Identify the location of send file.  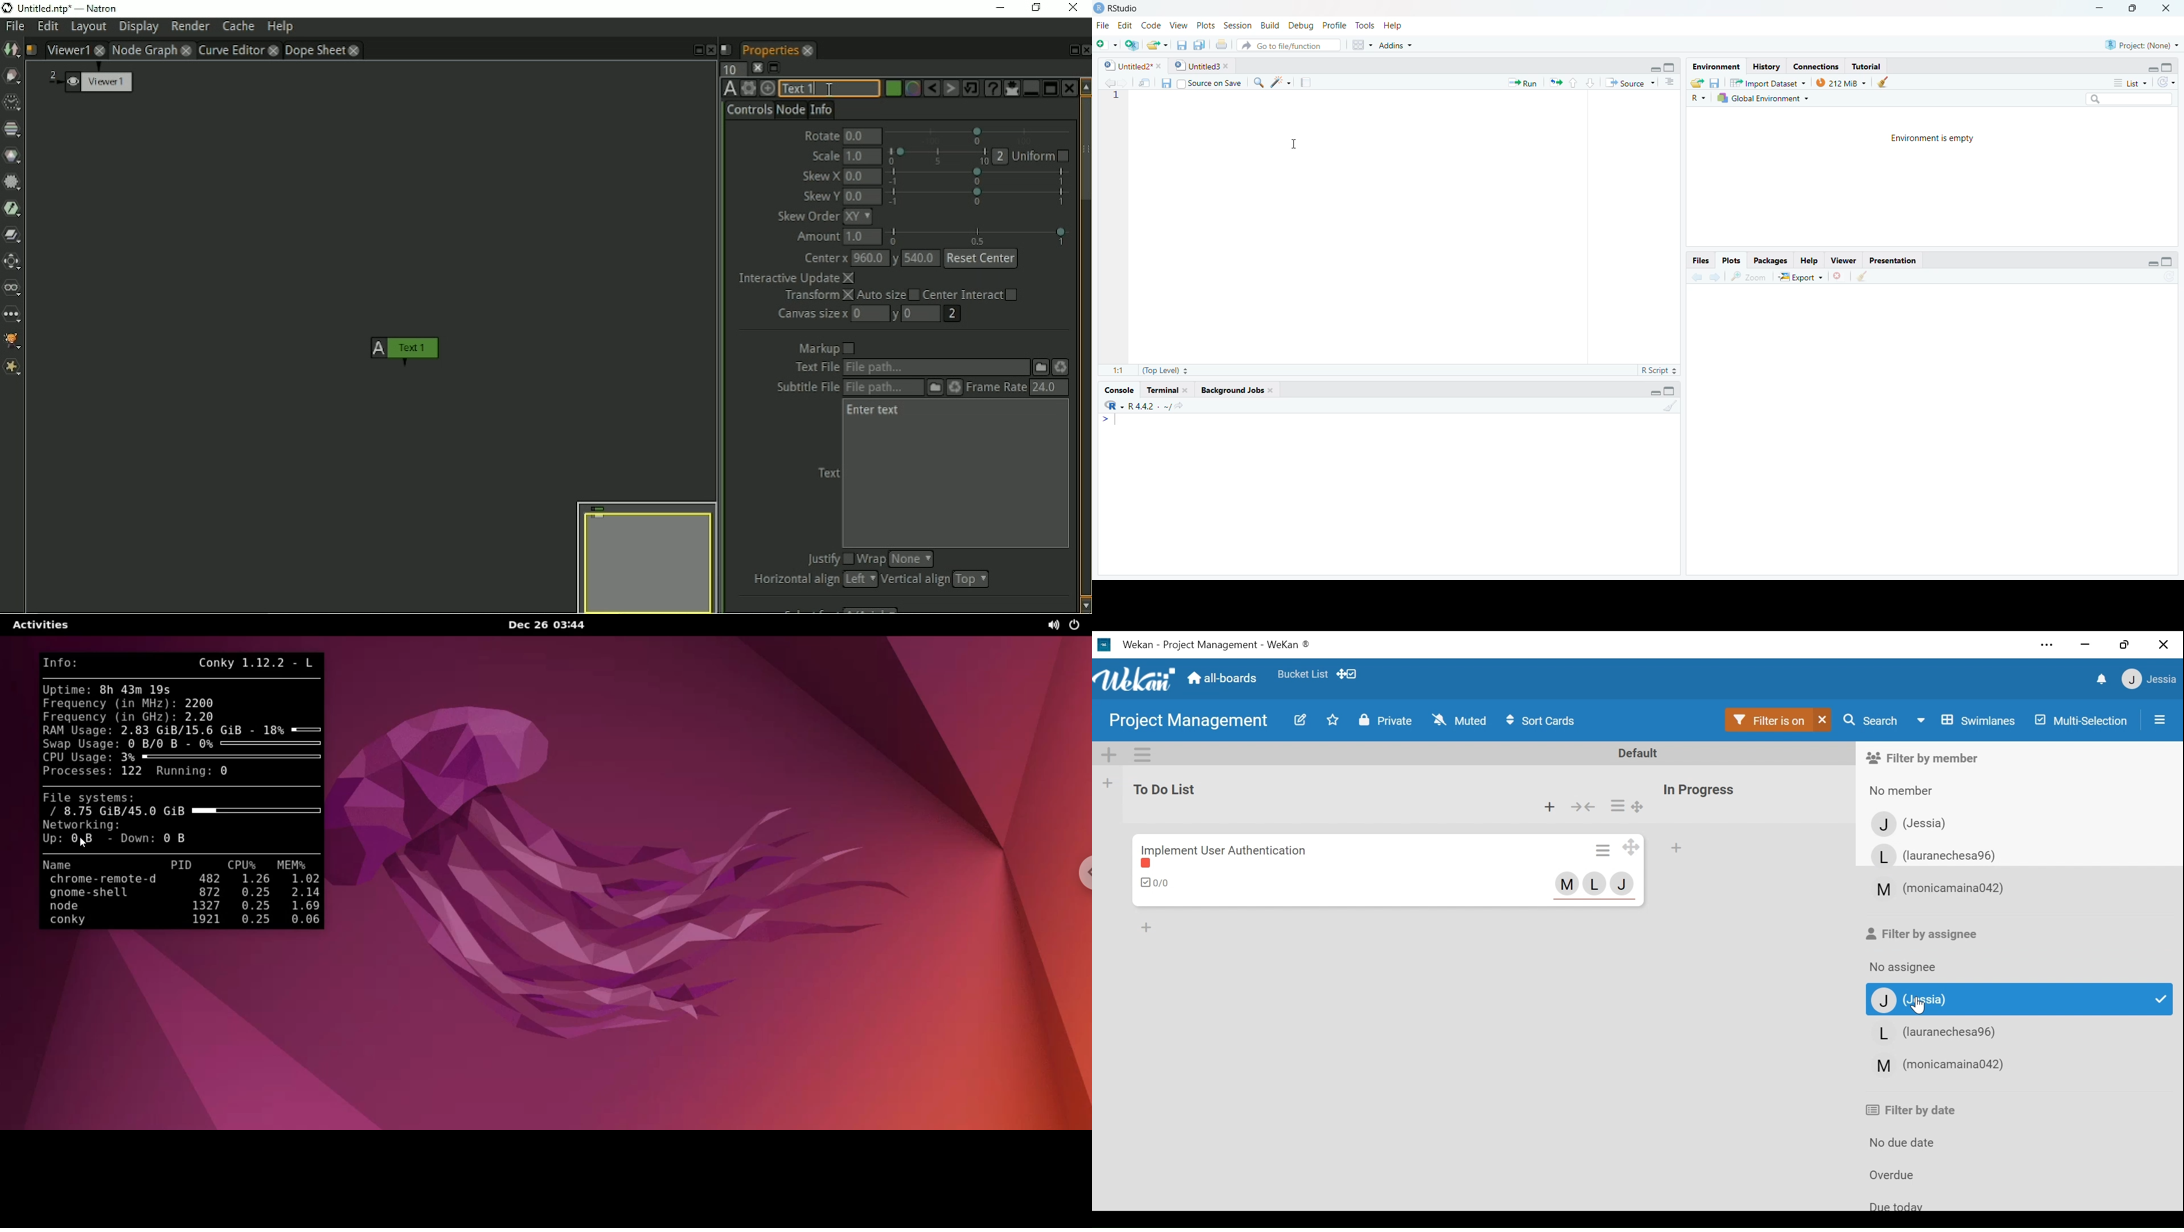
(1144, 82).